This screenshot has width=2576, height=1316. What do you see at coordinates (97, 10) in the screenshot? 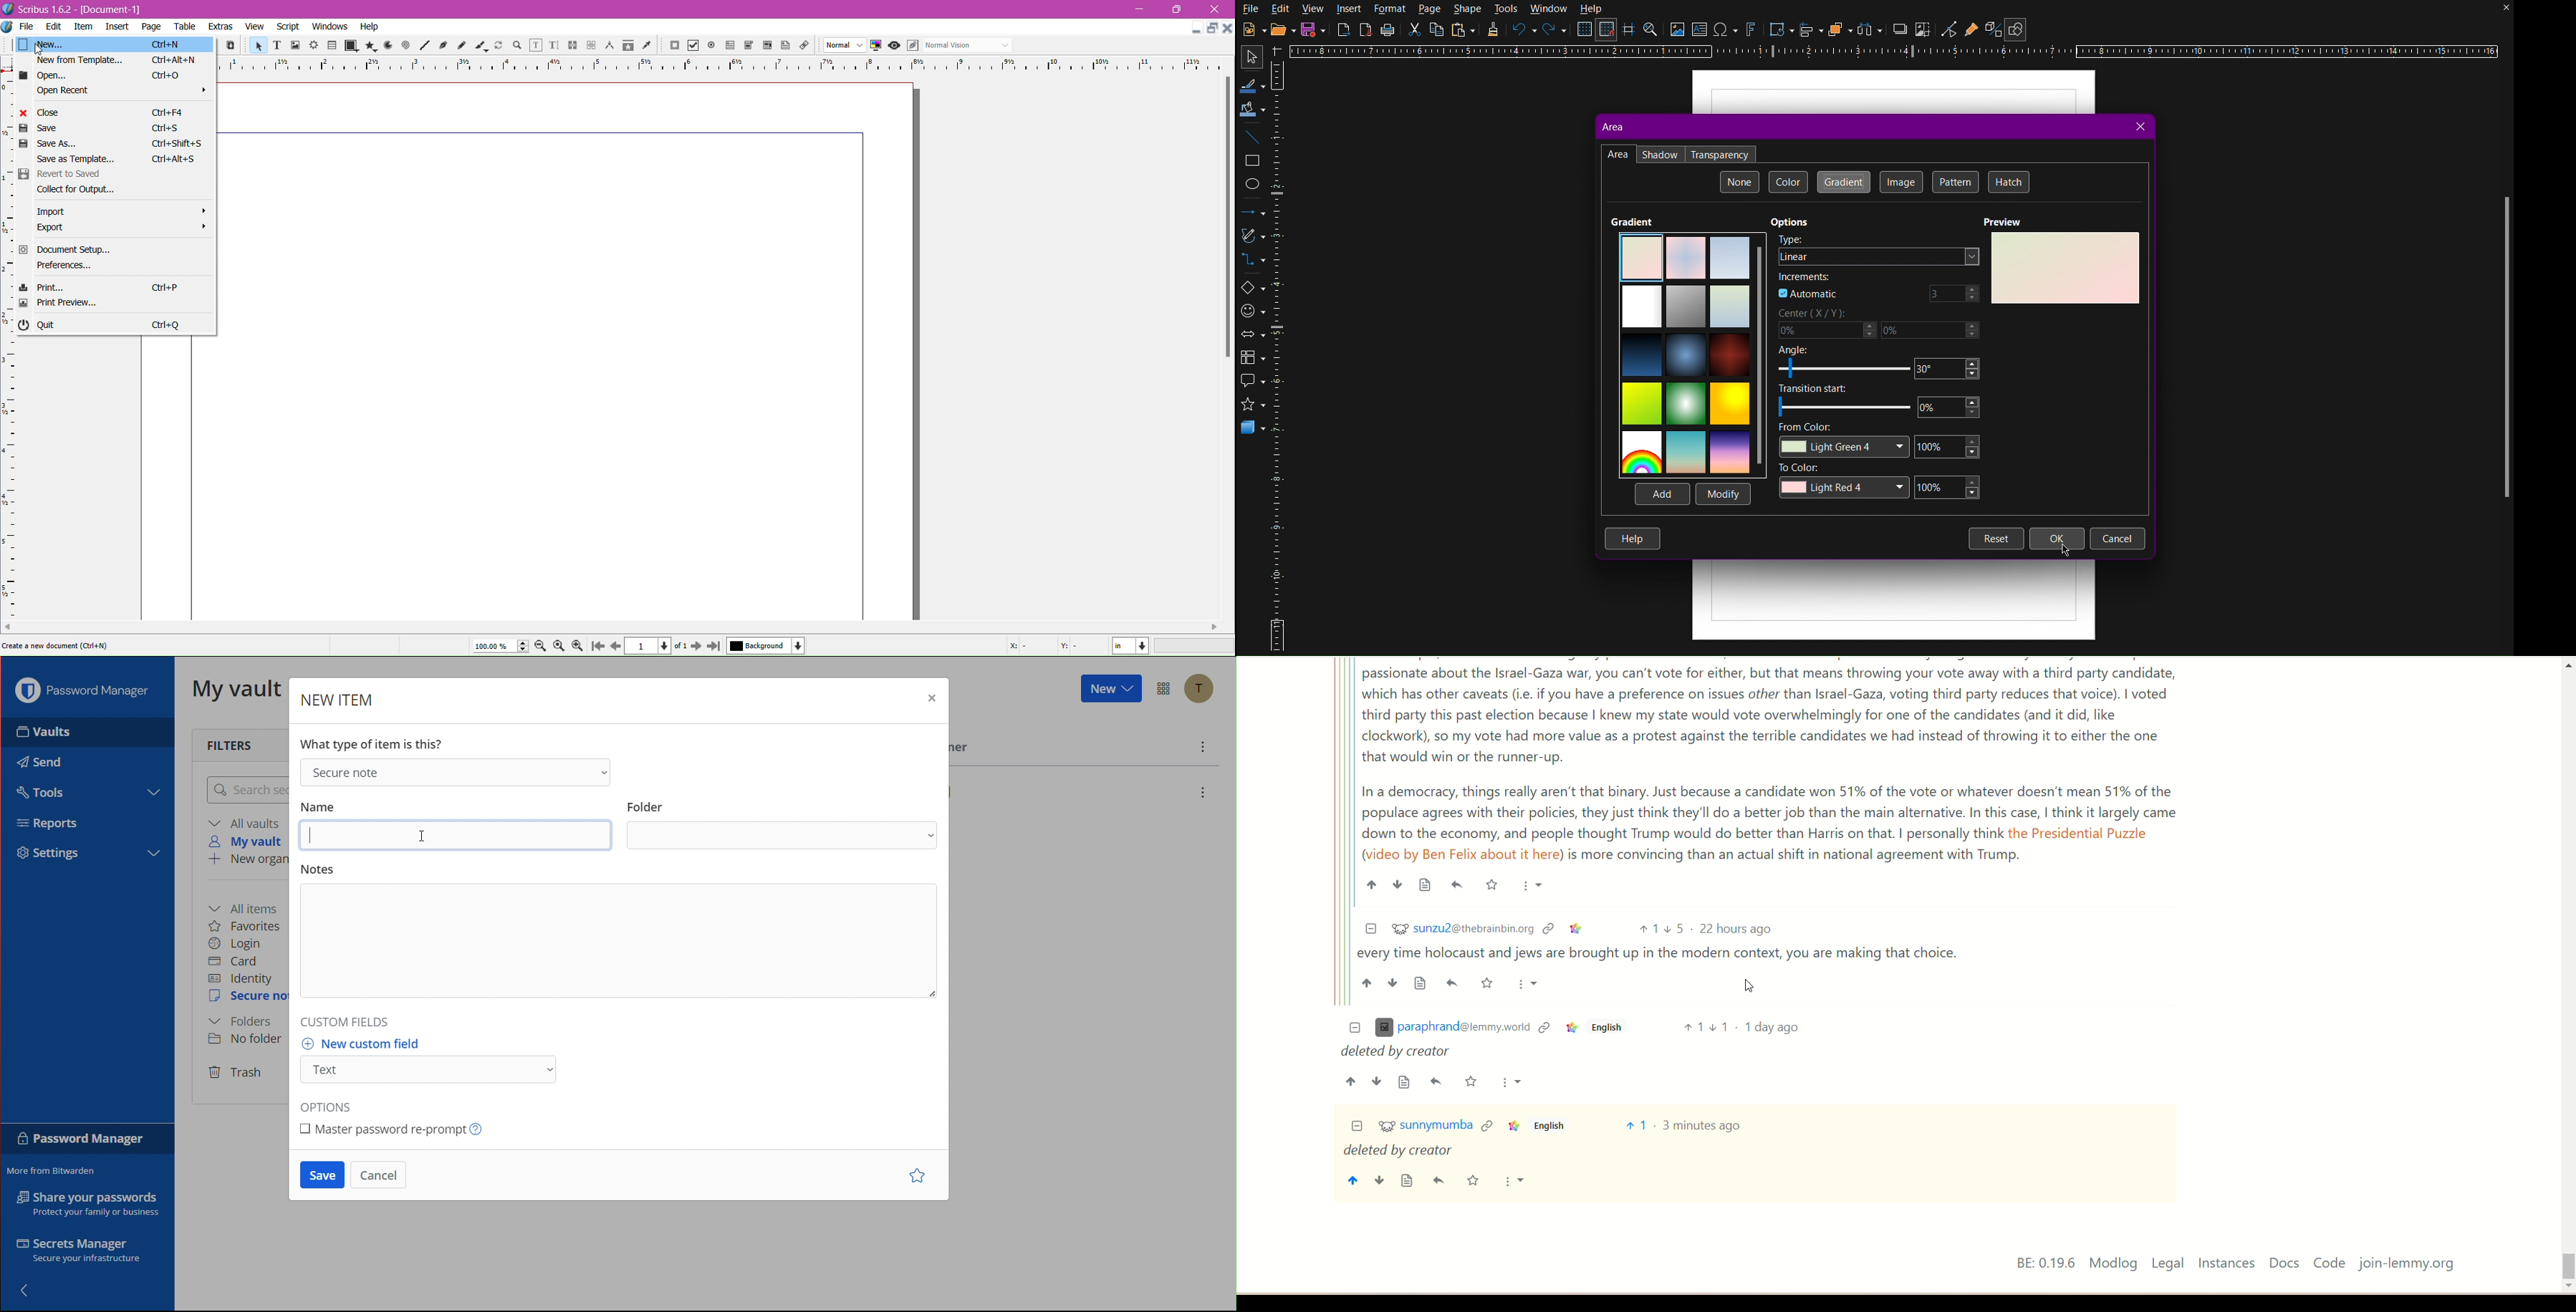
I see `scribus 1.6.2 document -1` at bounding box center [97, 10].